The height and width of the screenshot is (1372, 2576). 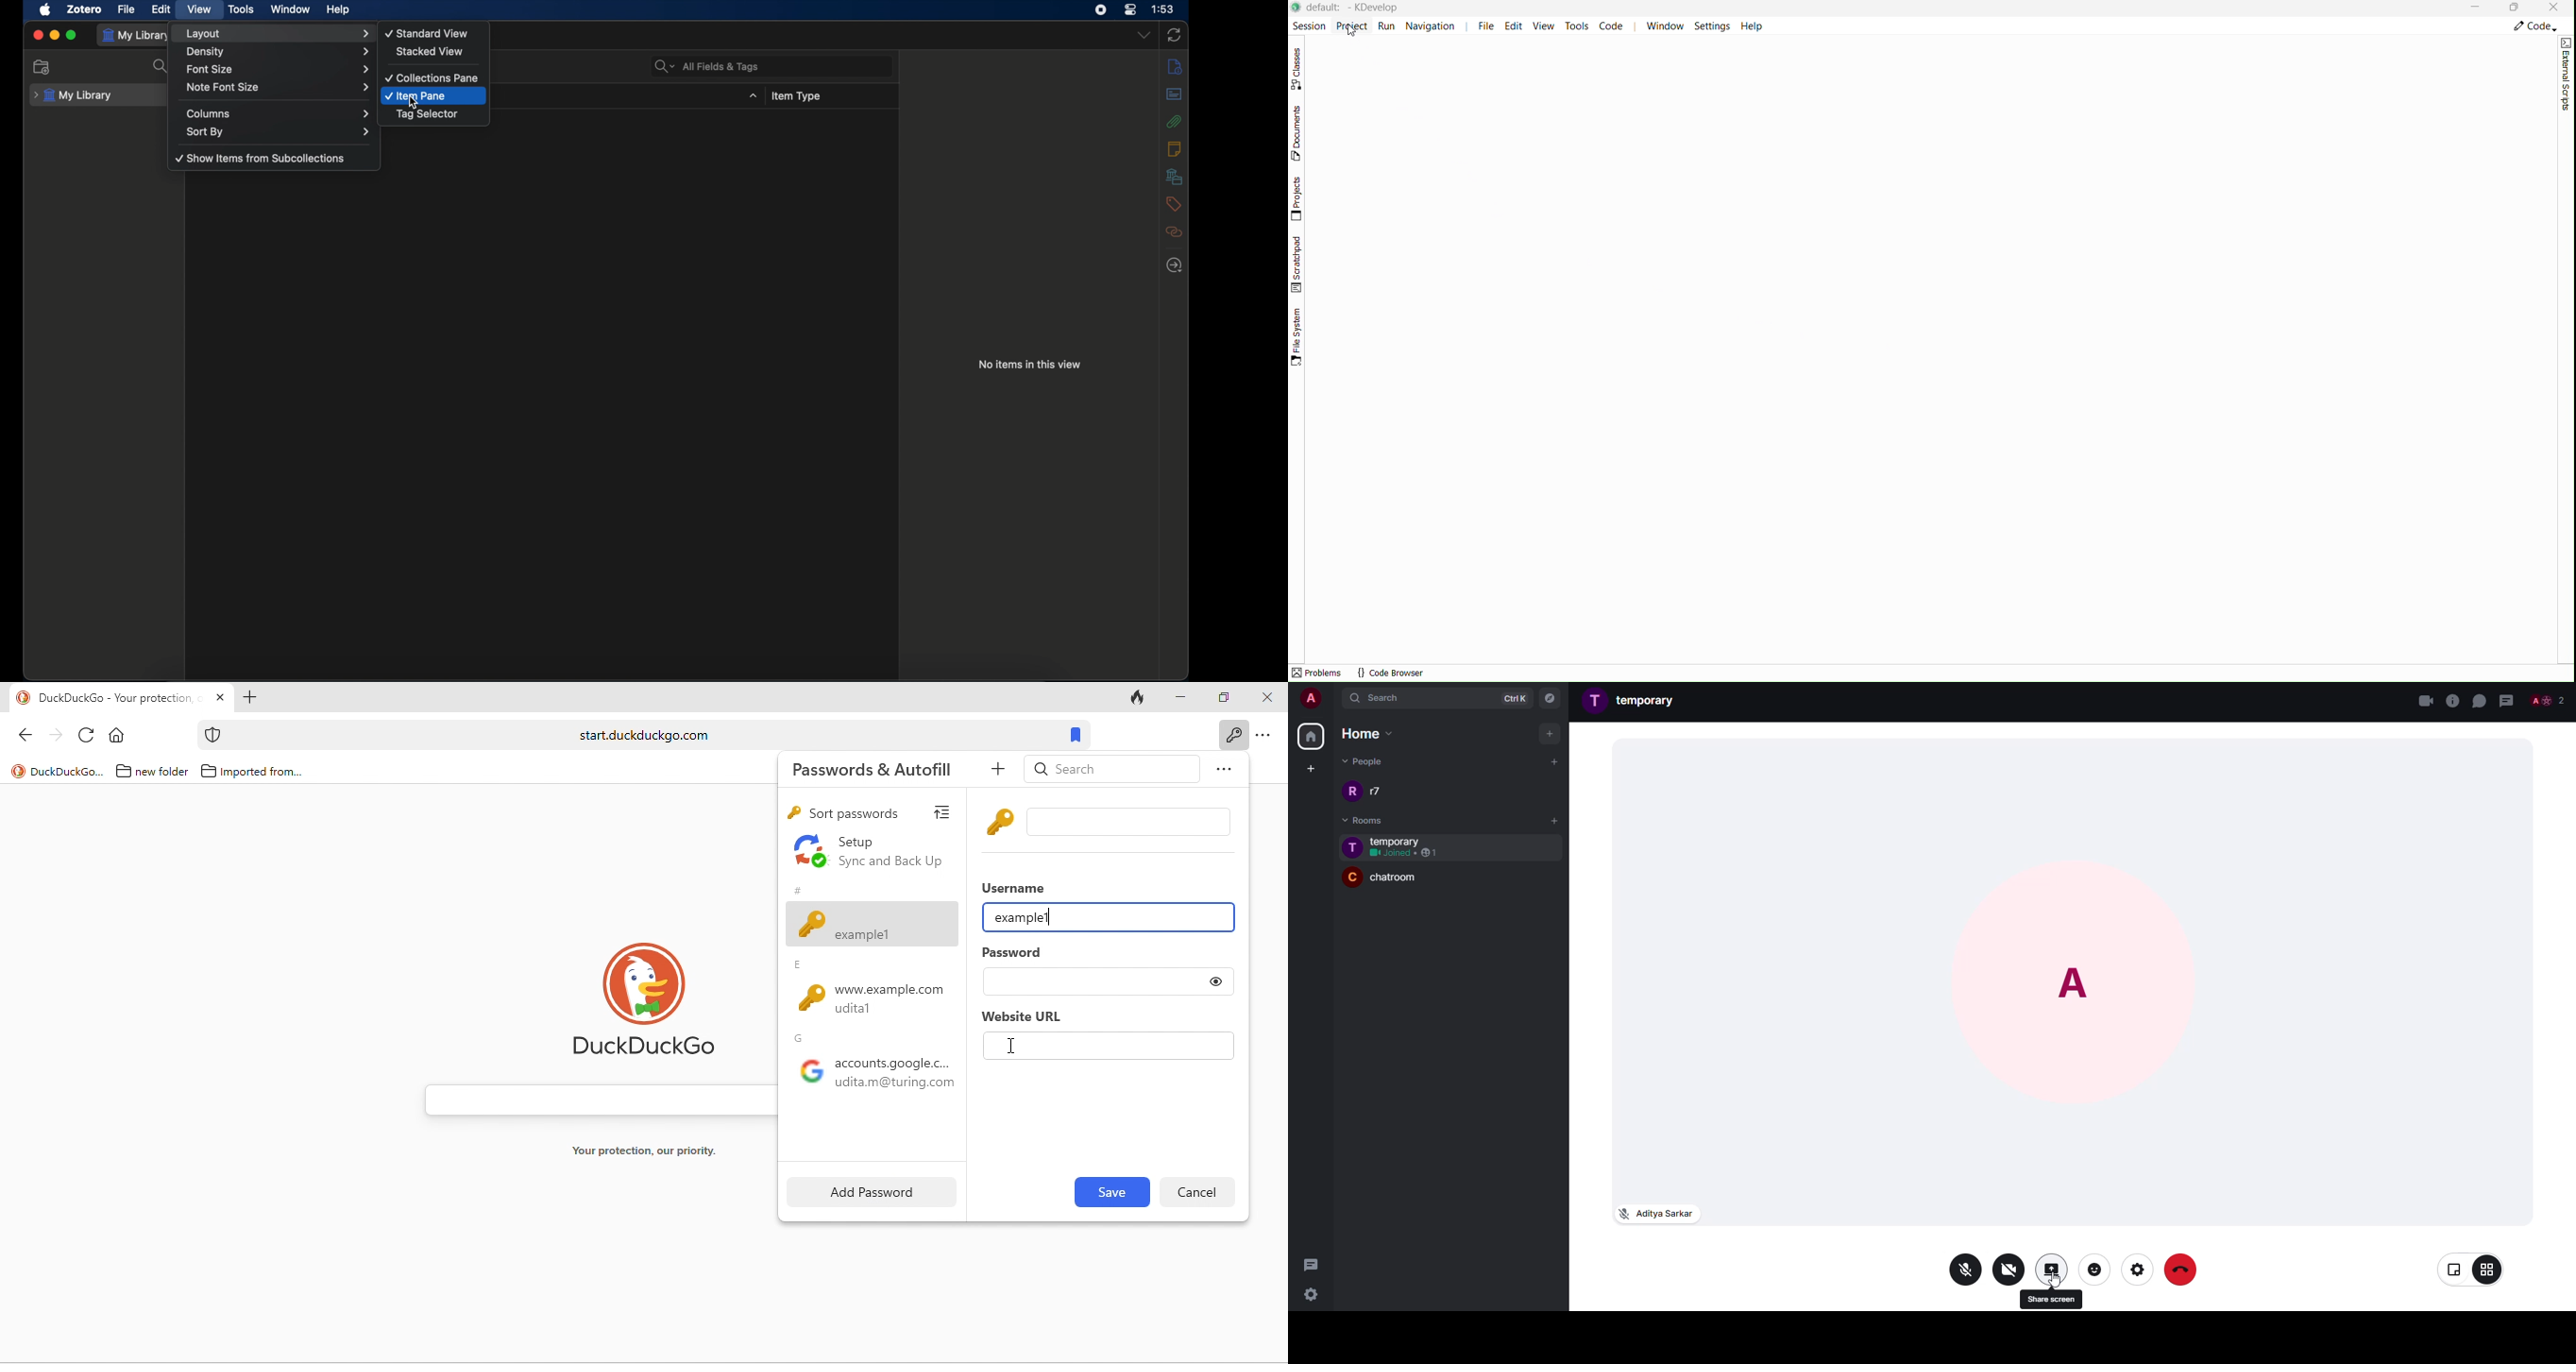 I want to click on create space, so click(x=1308, y=769).